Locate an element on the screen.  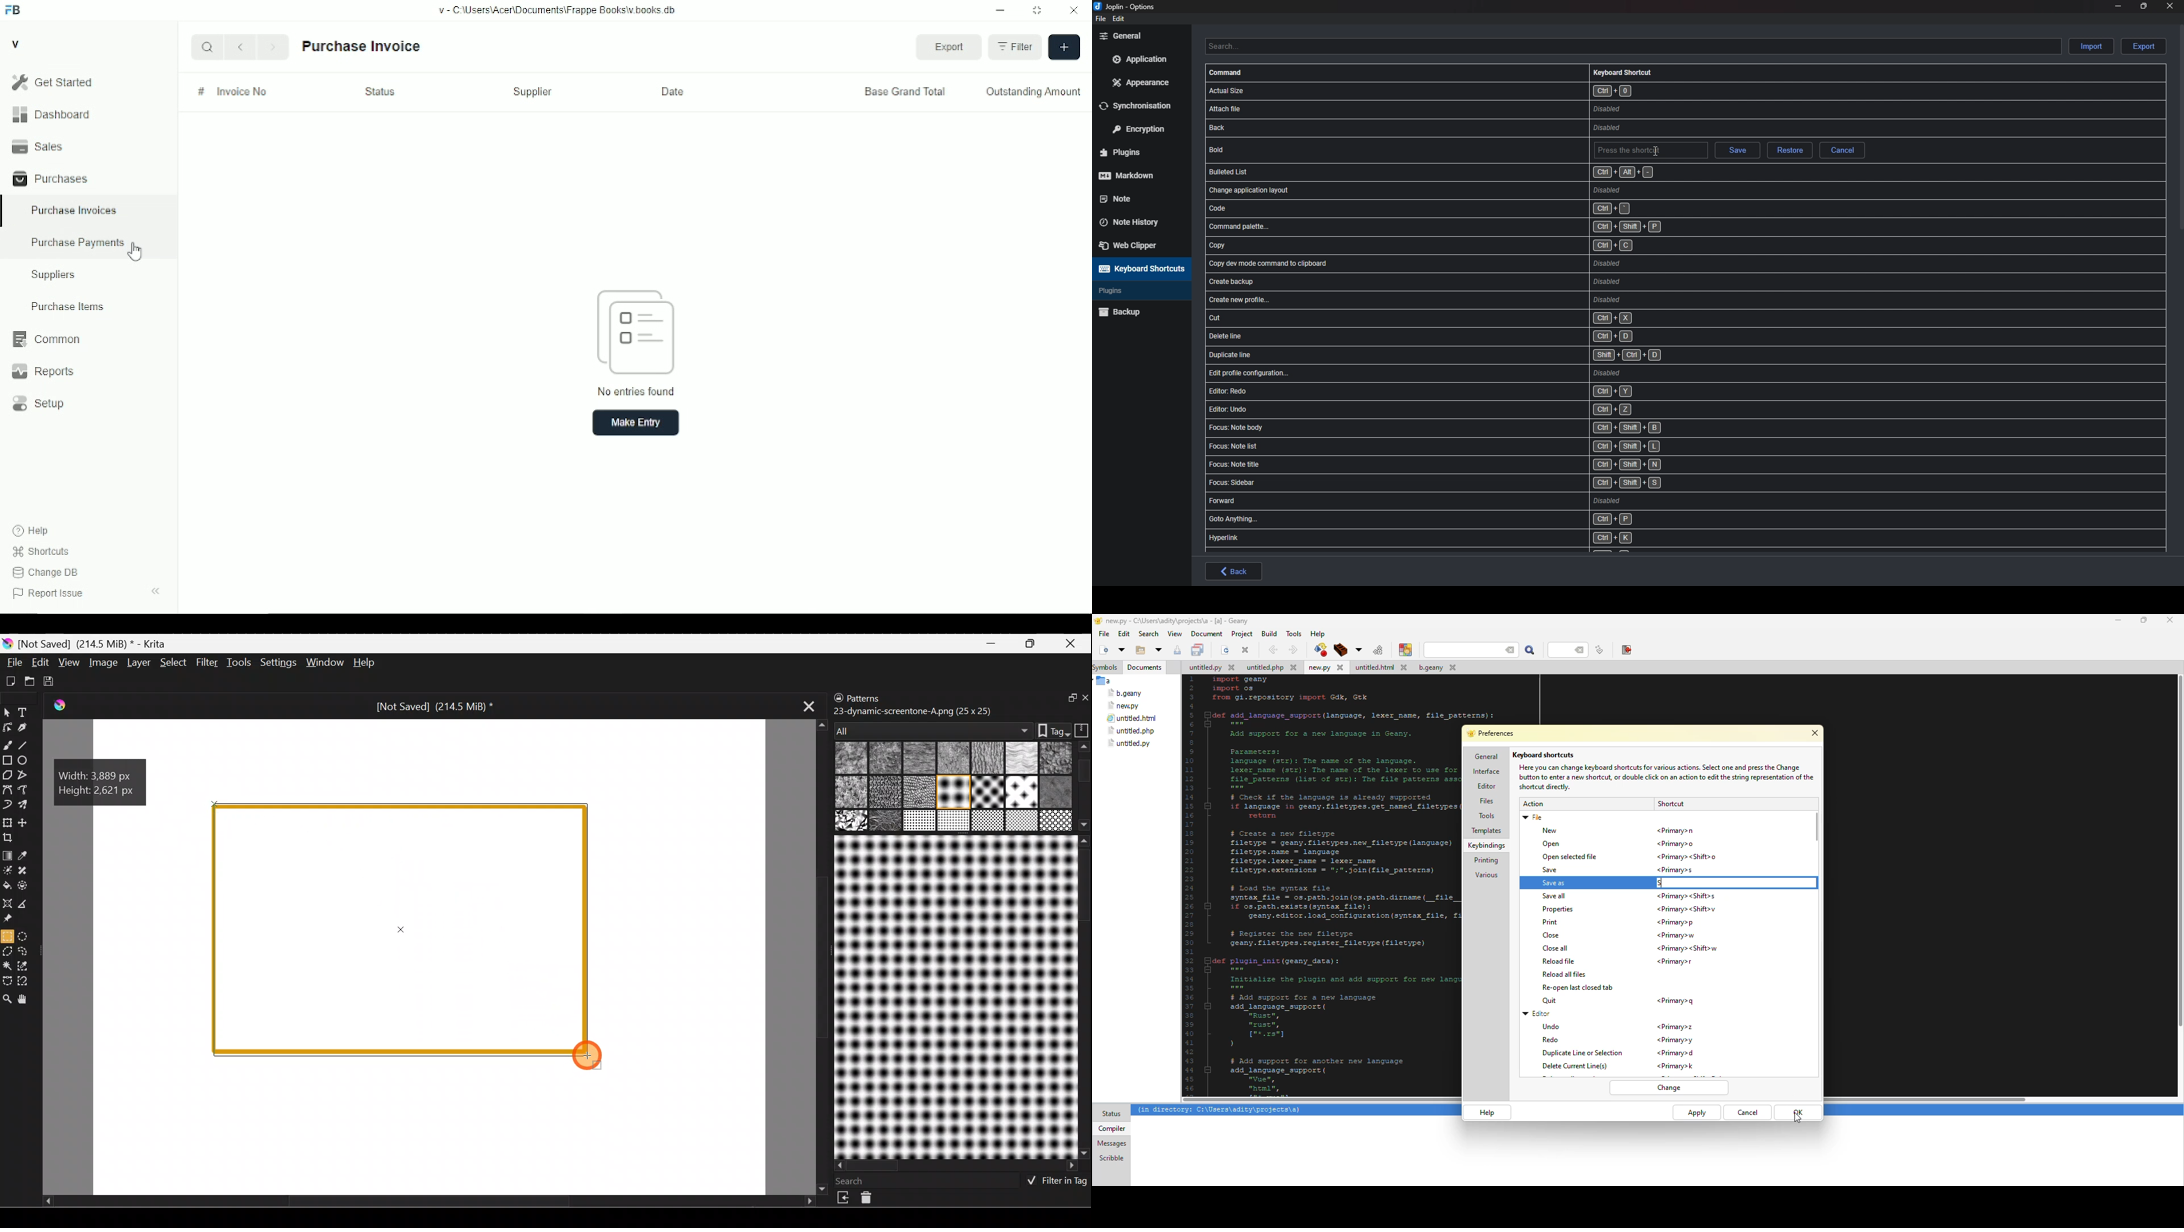
Next is located at coordinates (274, 47).